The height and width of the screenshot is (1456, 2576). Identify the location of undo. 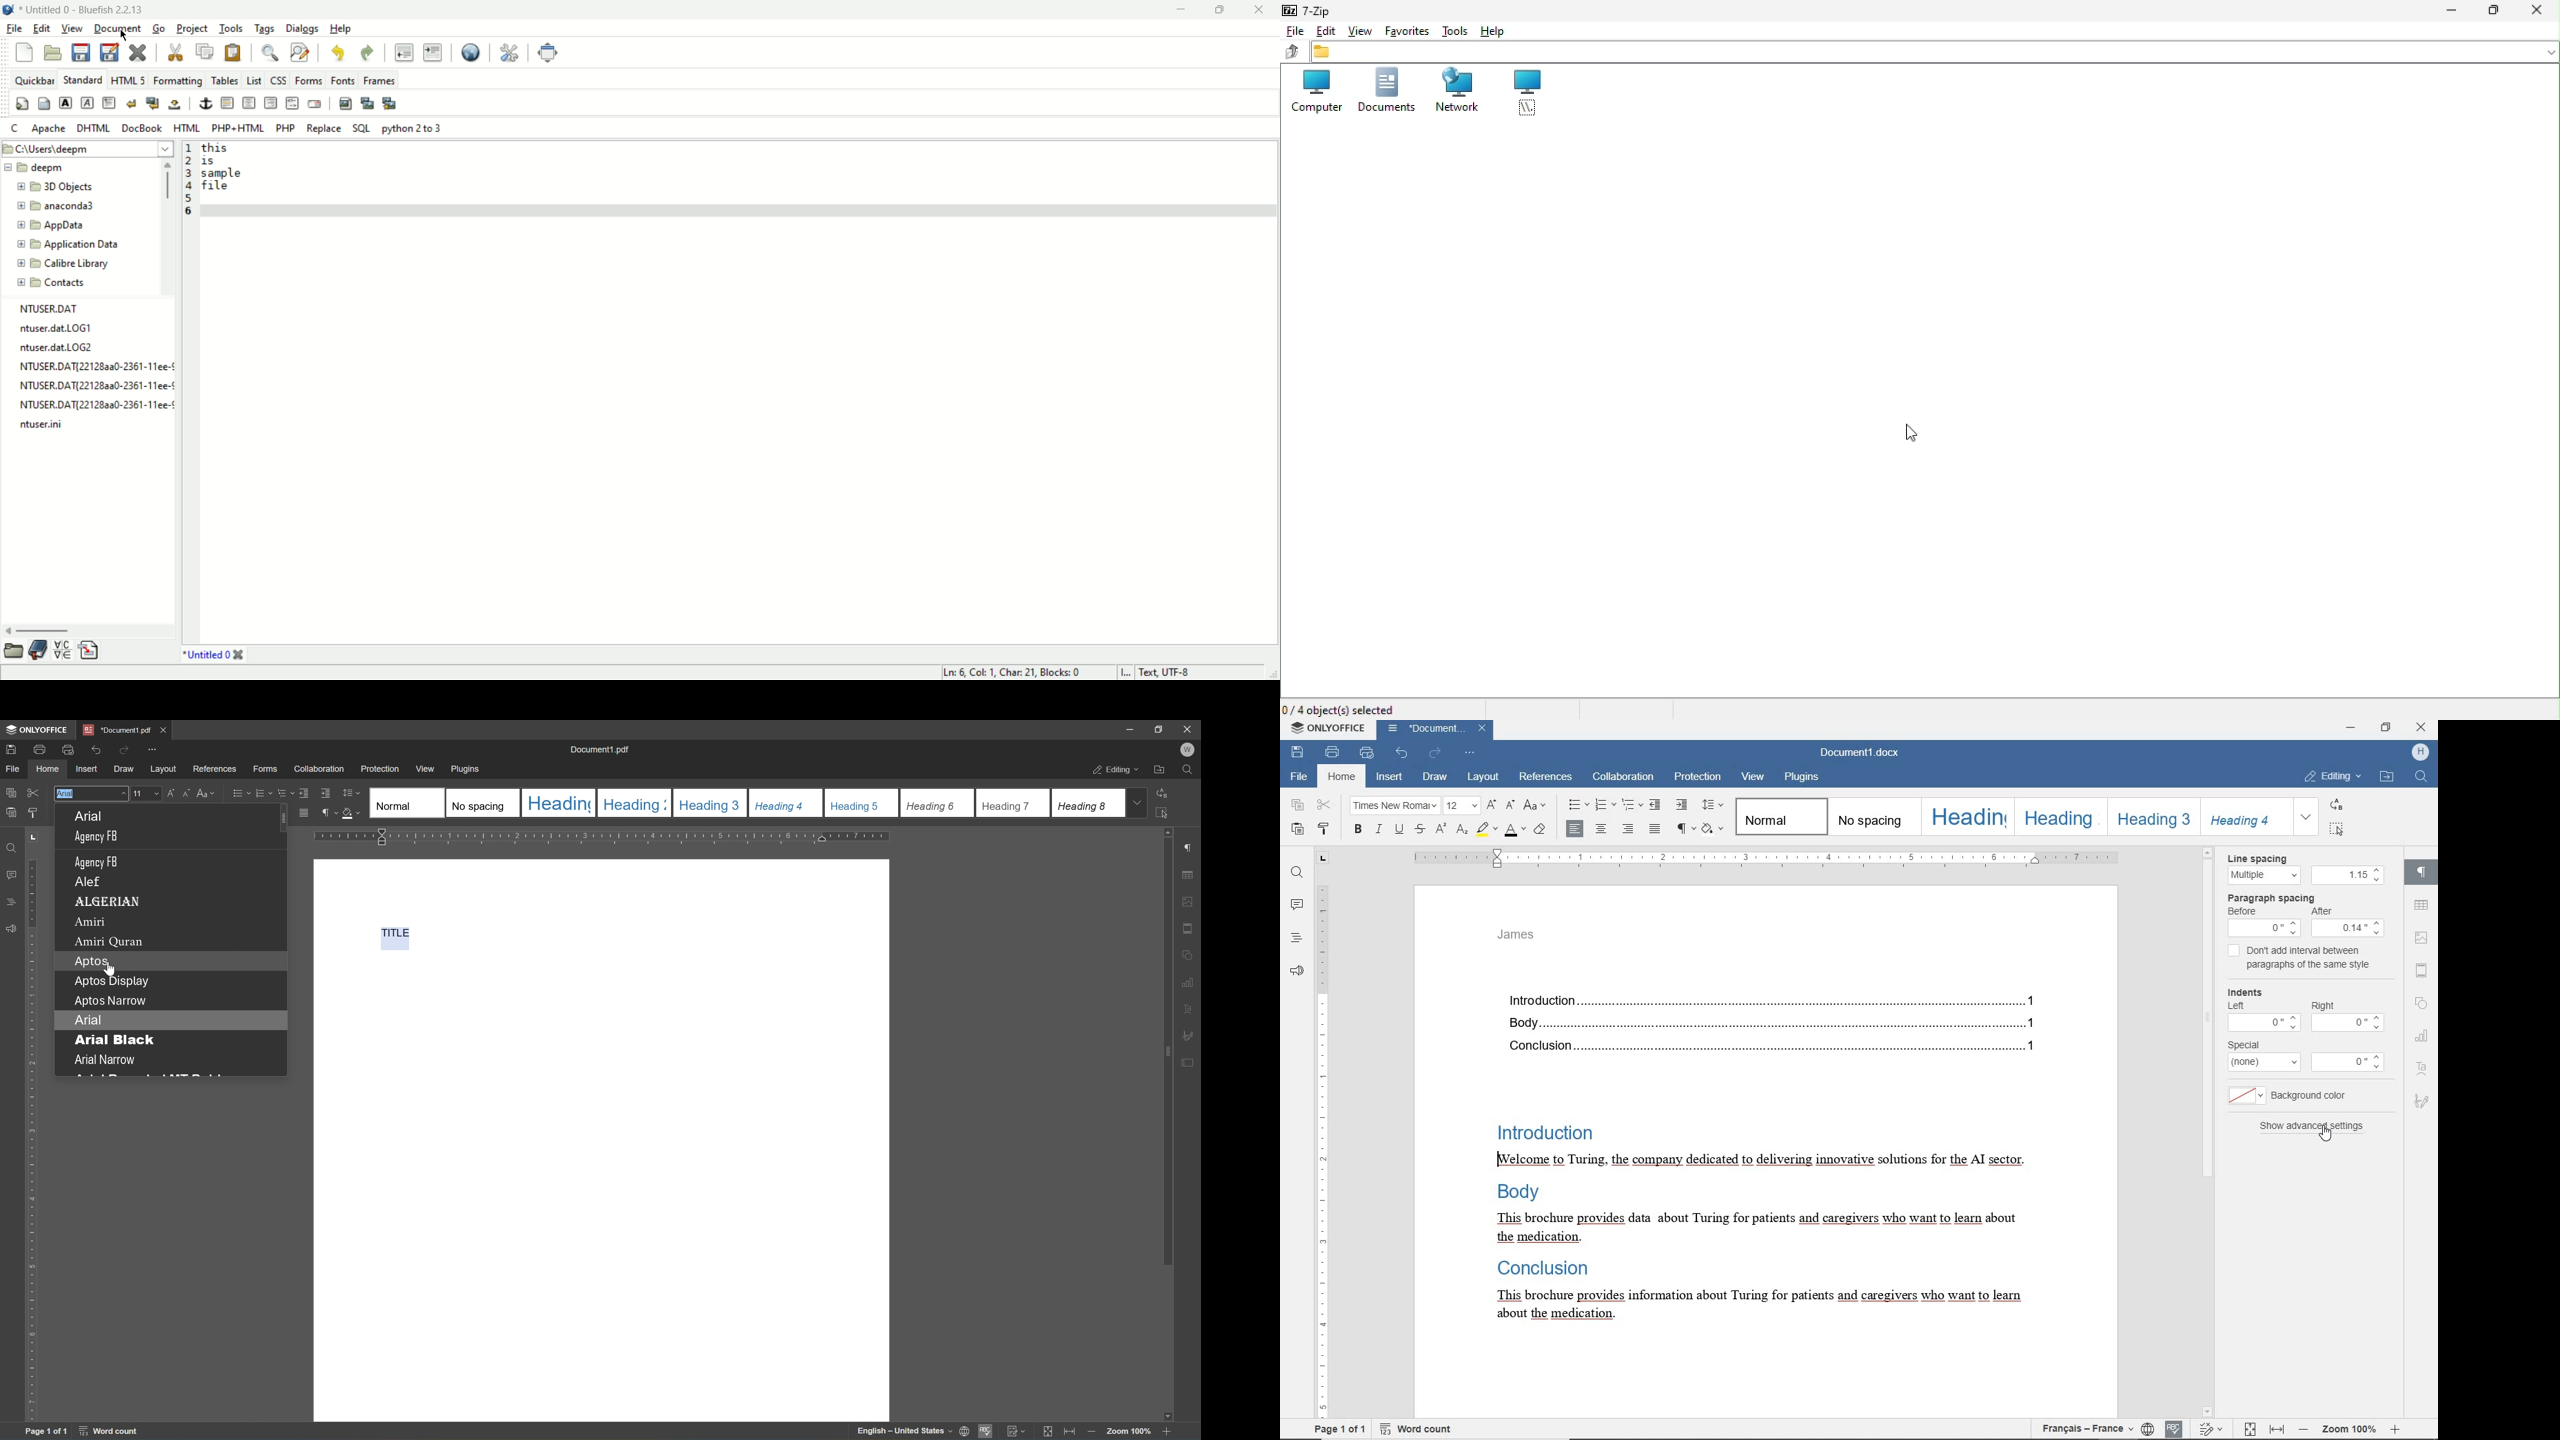
(1399, 753).